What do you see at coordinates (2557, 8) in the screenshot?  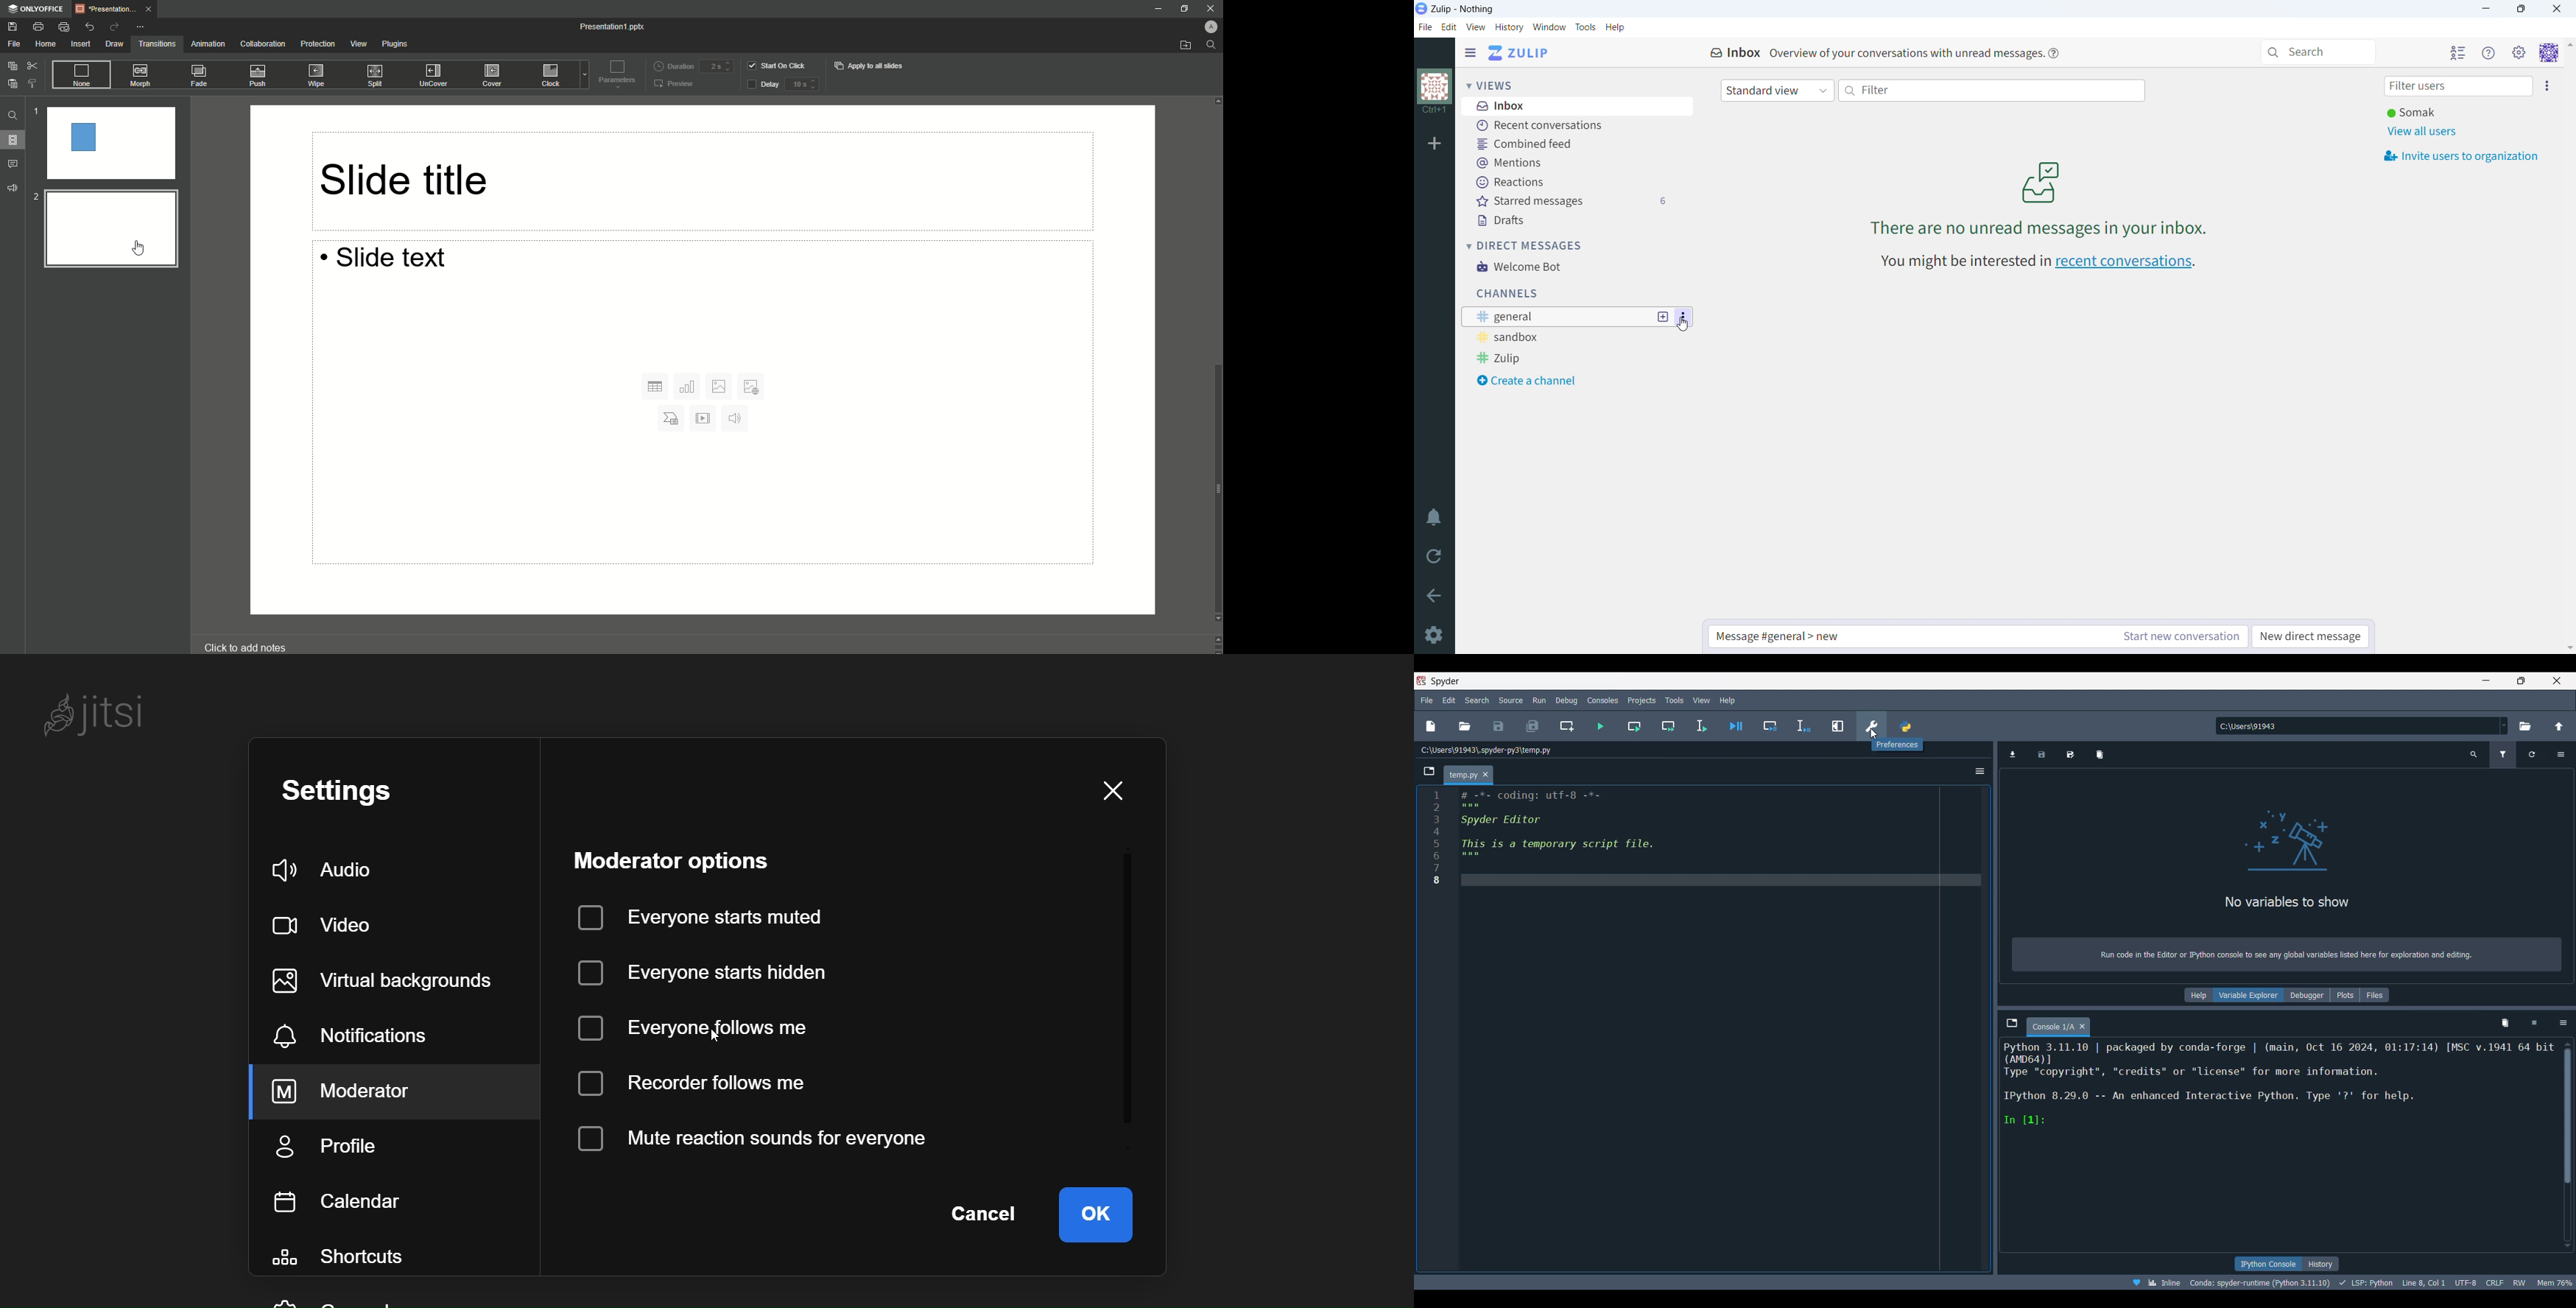 I see `close` at bounding box center [2557, 8].